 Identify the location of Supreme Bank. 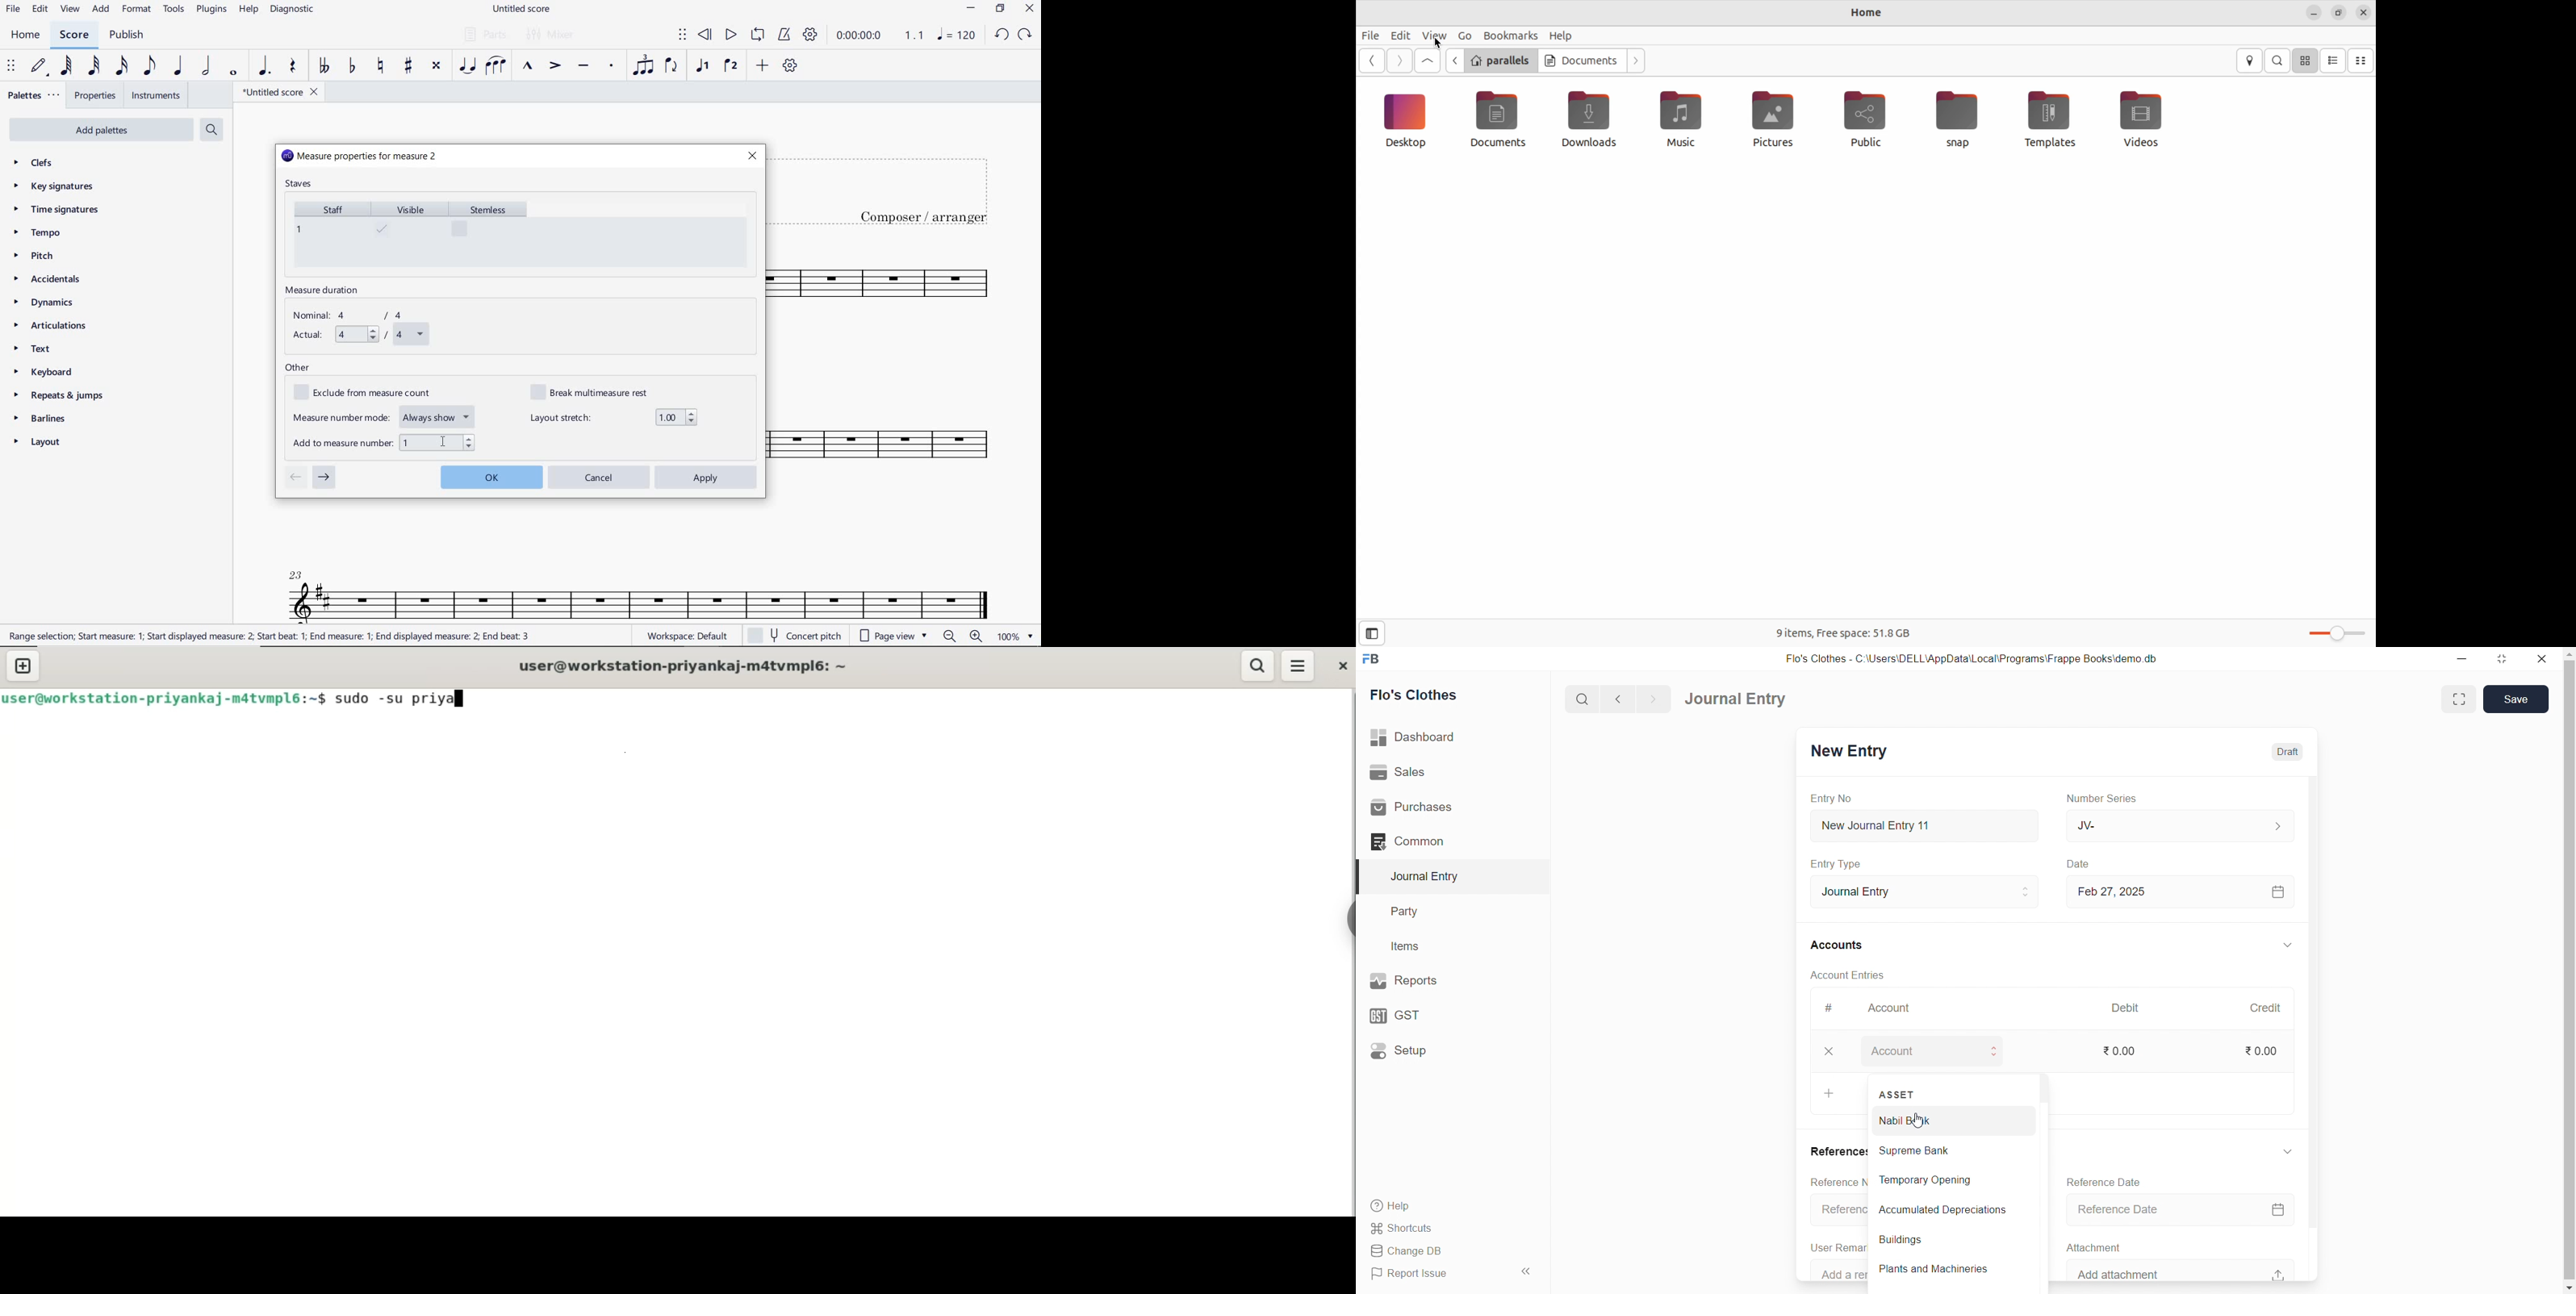
(1941, 1151).